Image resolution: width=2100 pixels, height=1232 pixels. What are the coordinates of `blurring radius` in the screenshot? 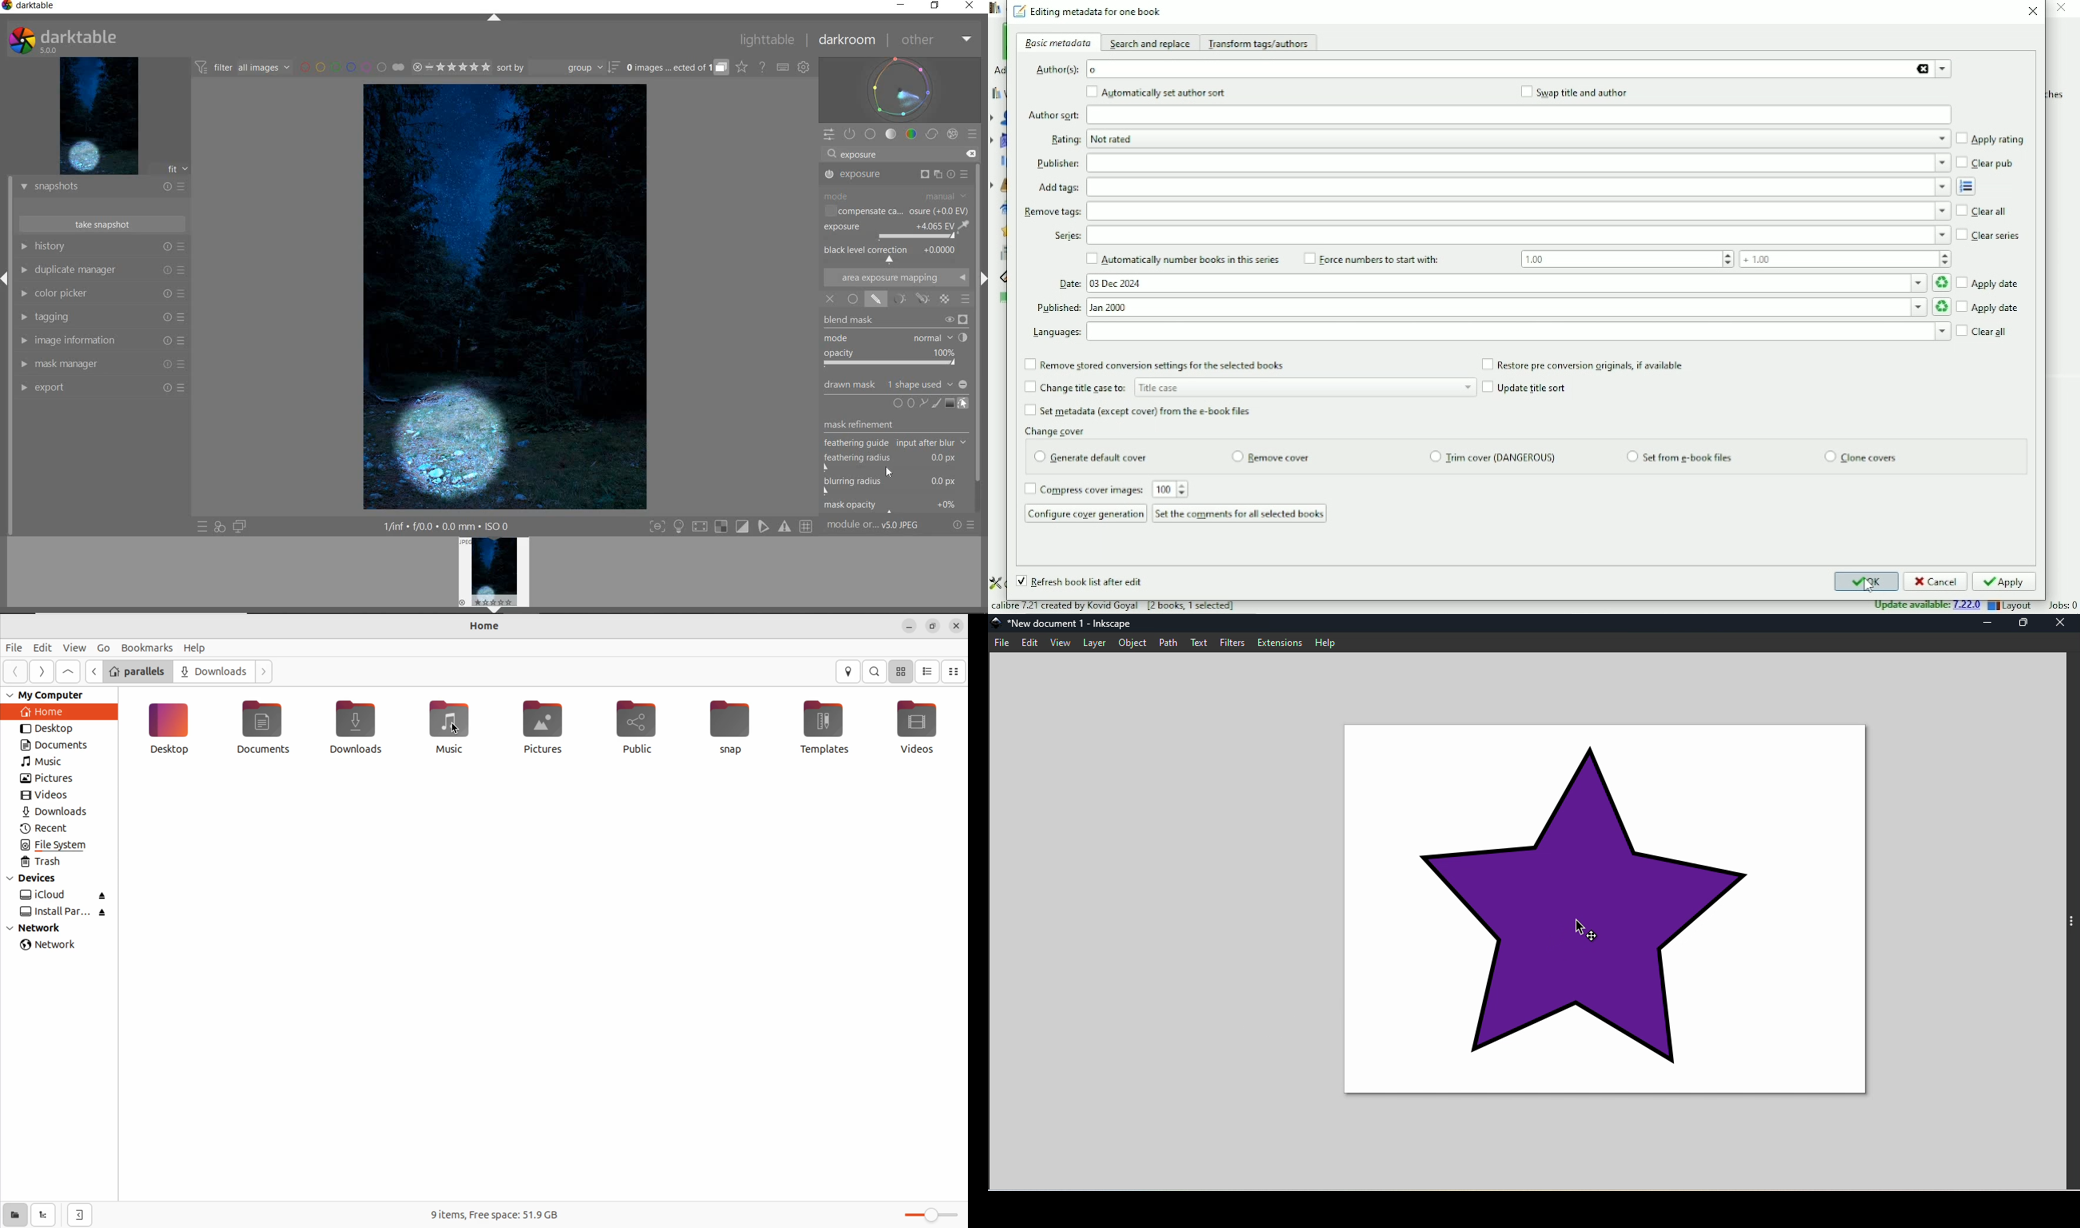 It's located at (891, 486).